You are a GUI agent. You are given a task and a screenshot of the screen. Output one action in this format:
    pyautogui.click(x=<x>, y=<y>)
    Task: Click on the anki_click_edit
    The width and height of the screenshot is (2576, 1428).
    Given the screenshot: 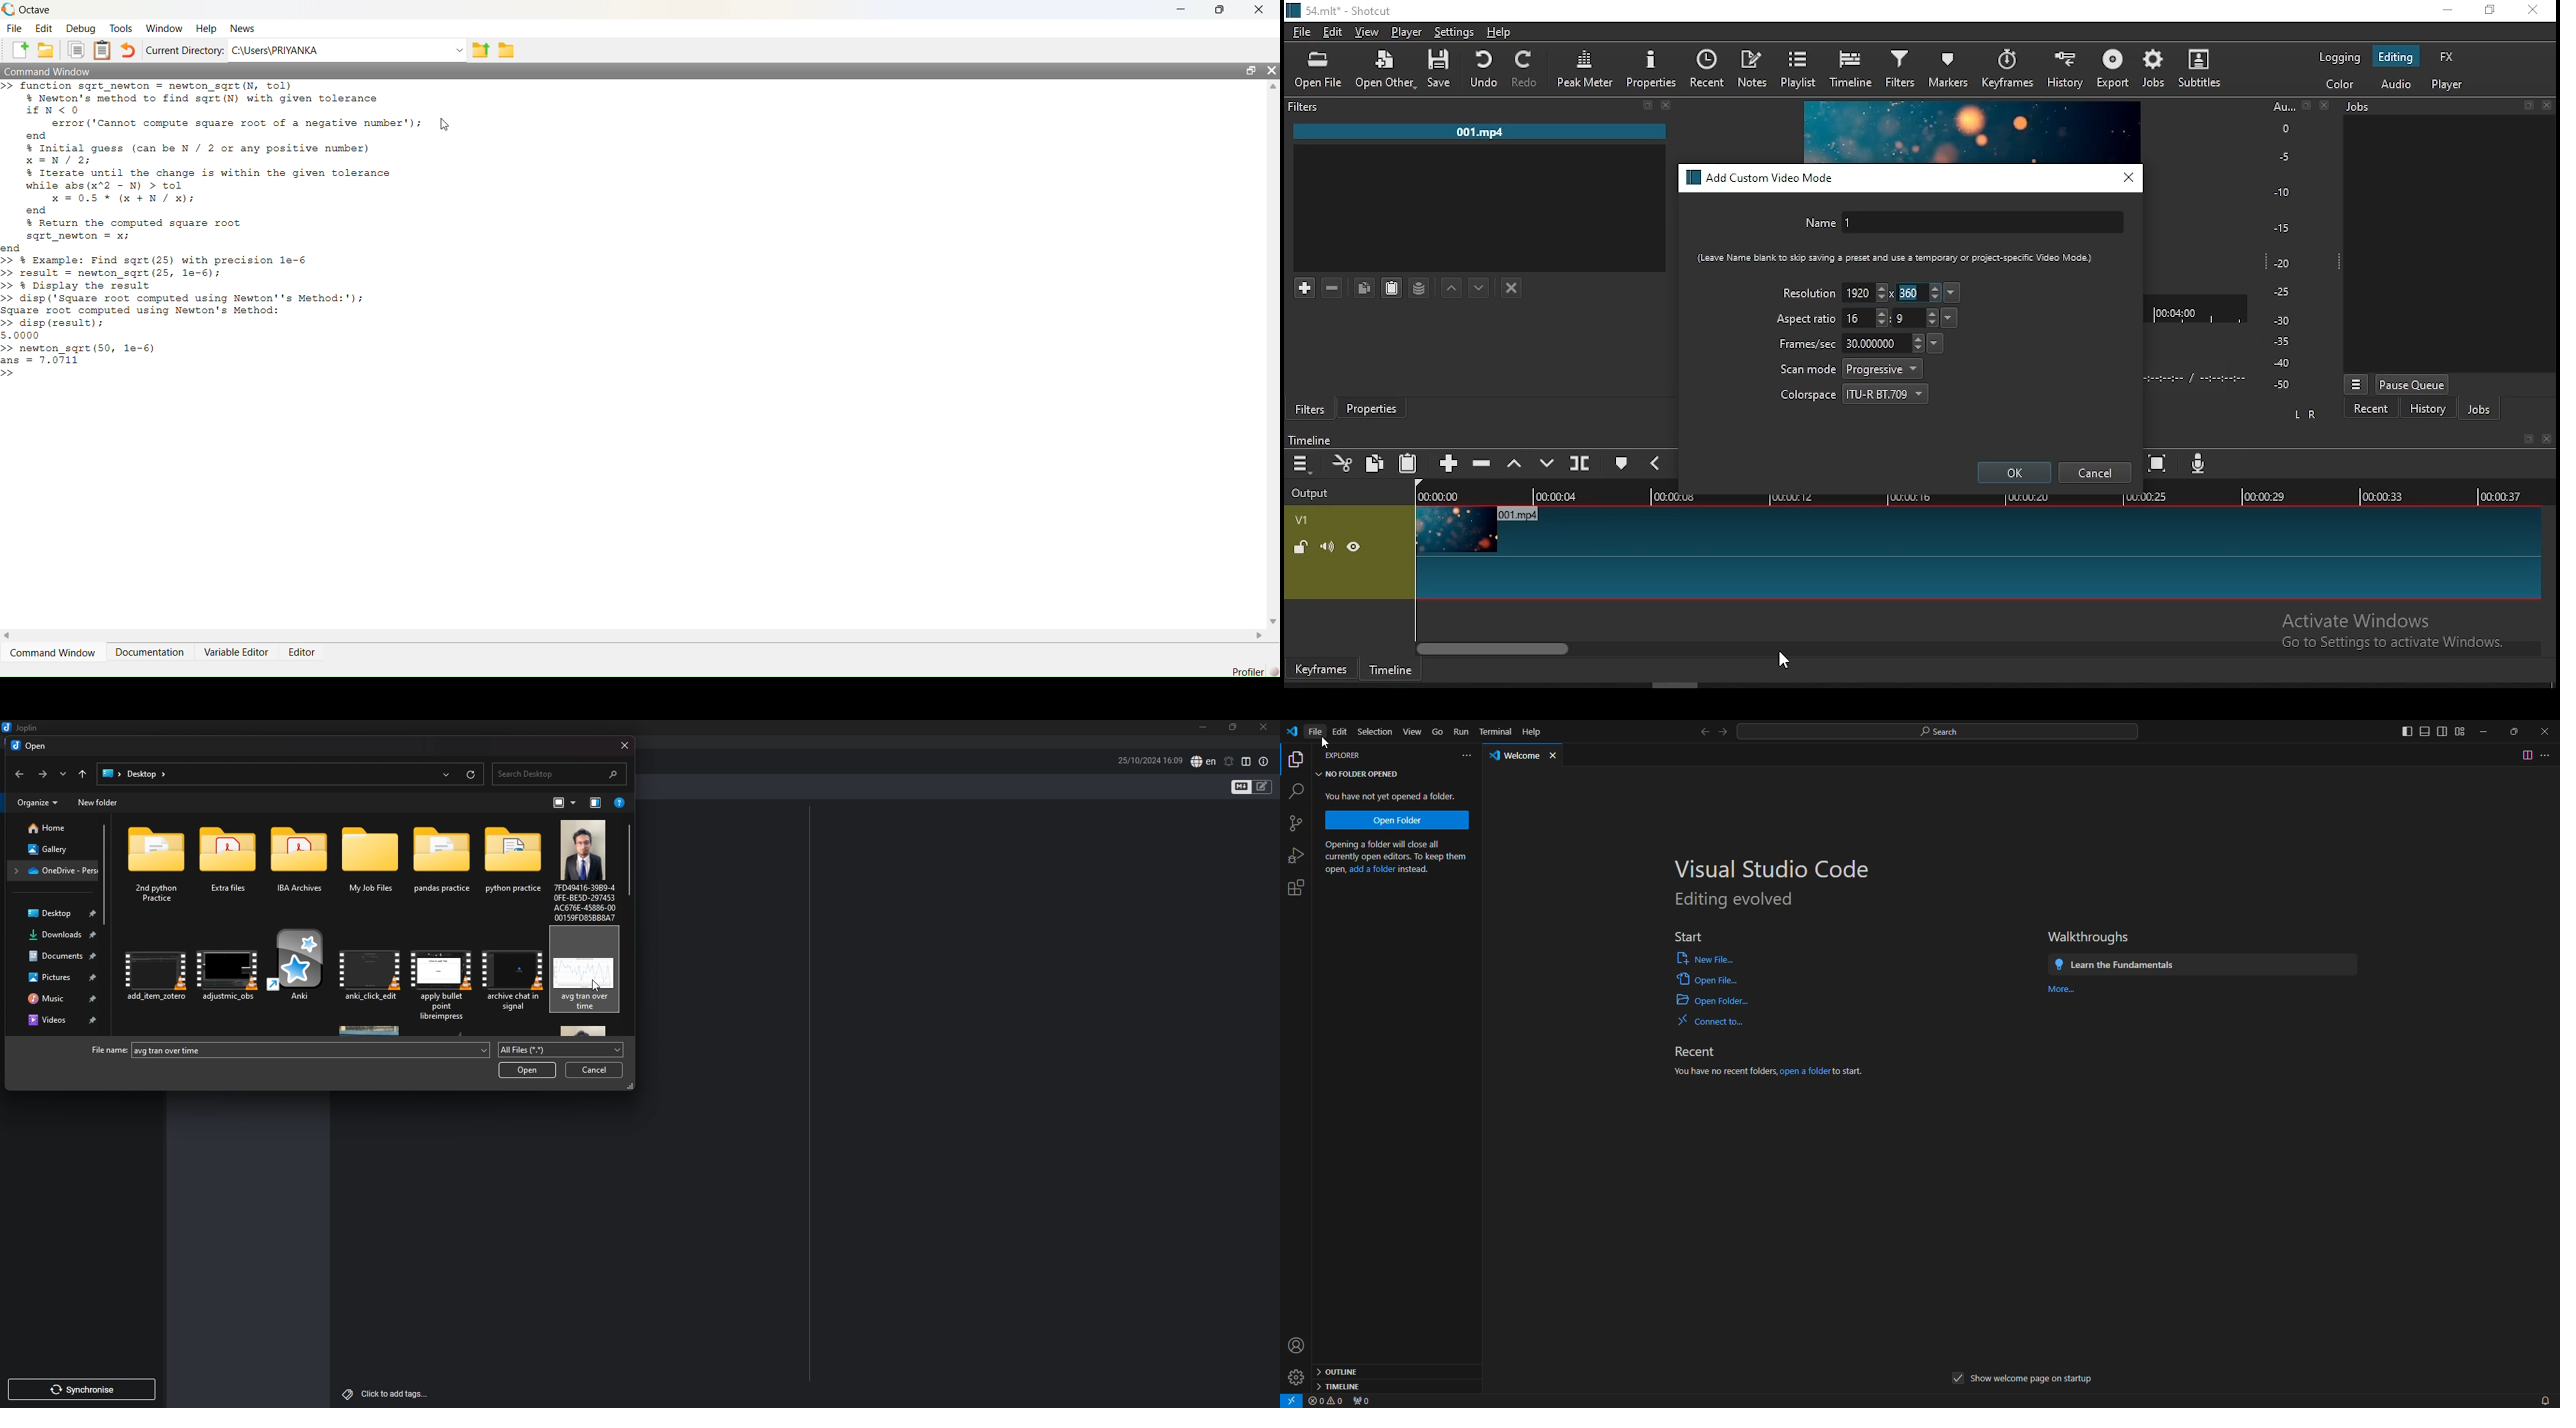 What is the action you would take?
    pyautogui.click(x=369, y=977)
    